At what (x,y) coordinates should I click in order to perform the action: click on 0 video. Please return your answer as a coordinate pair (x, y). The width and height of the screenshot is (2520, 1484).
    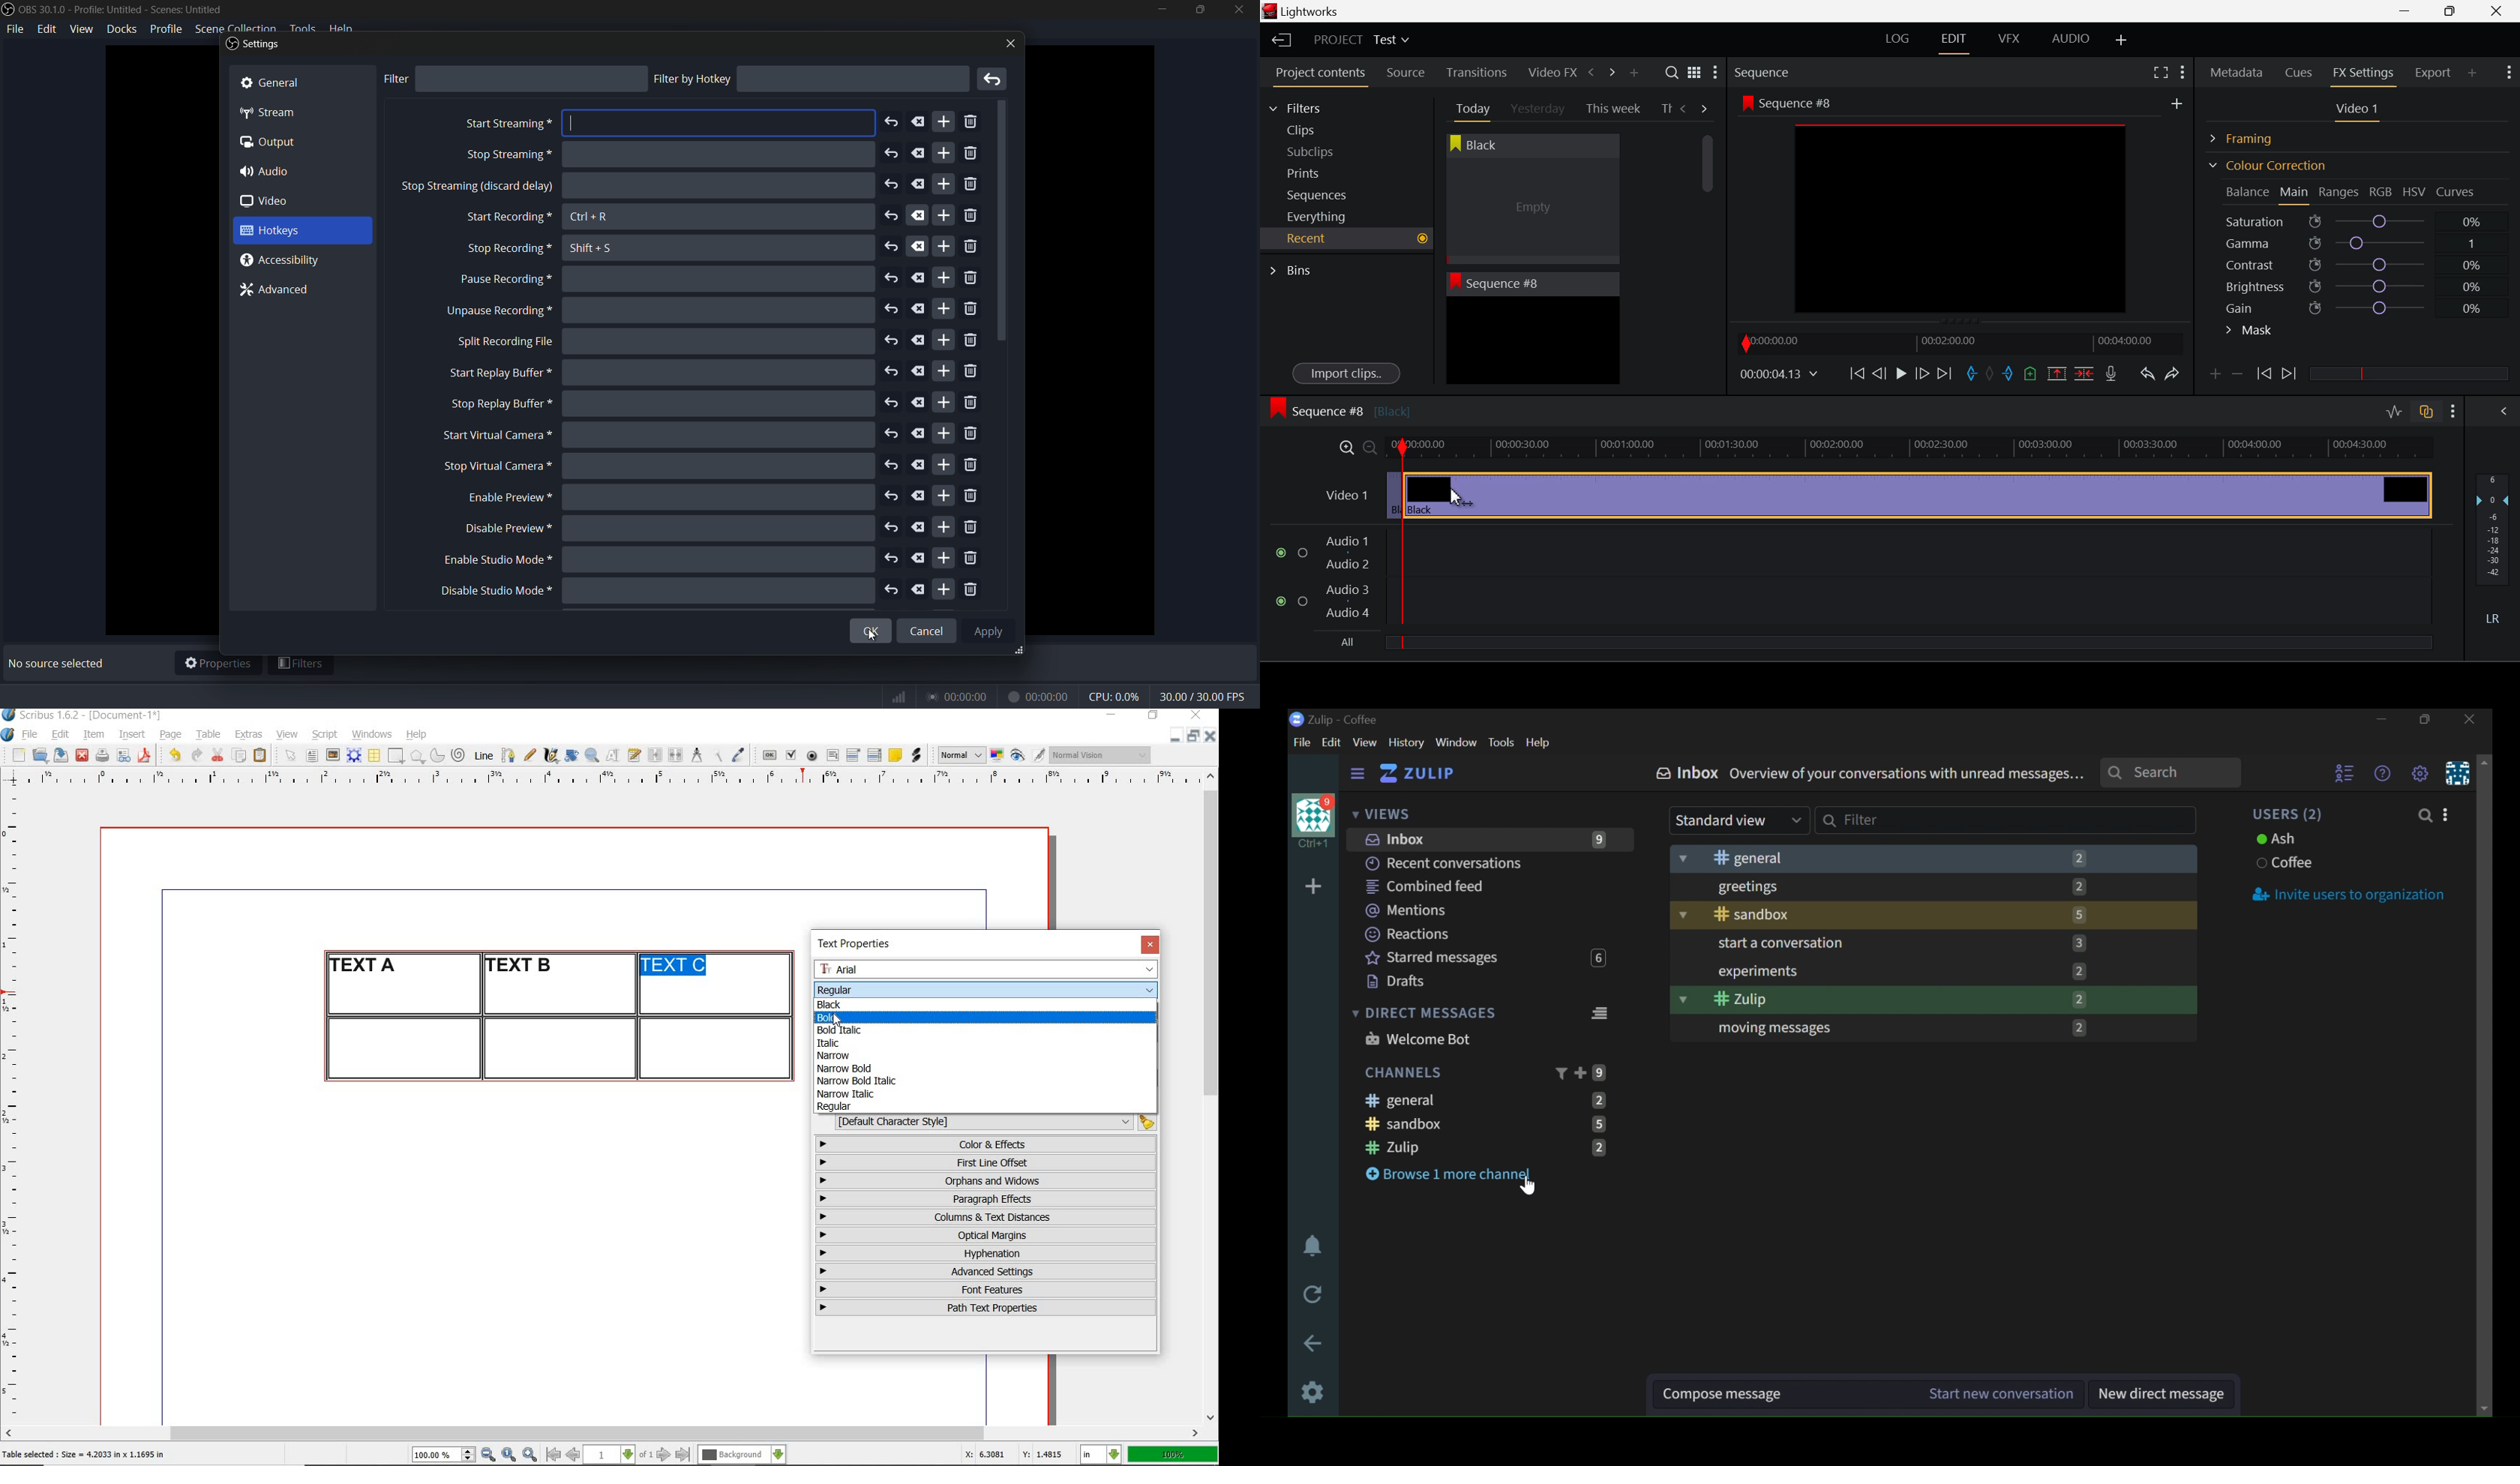
    Looking at the image, I should click on (274, 201).